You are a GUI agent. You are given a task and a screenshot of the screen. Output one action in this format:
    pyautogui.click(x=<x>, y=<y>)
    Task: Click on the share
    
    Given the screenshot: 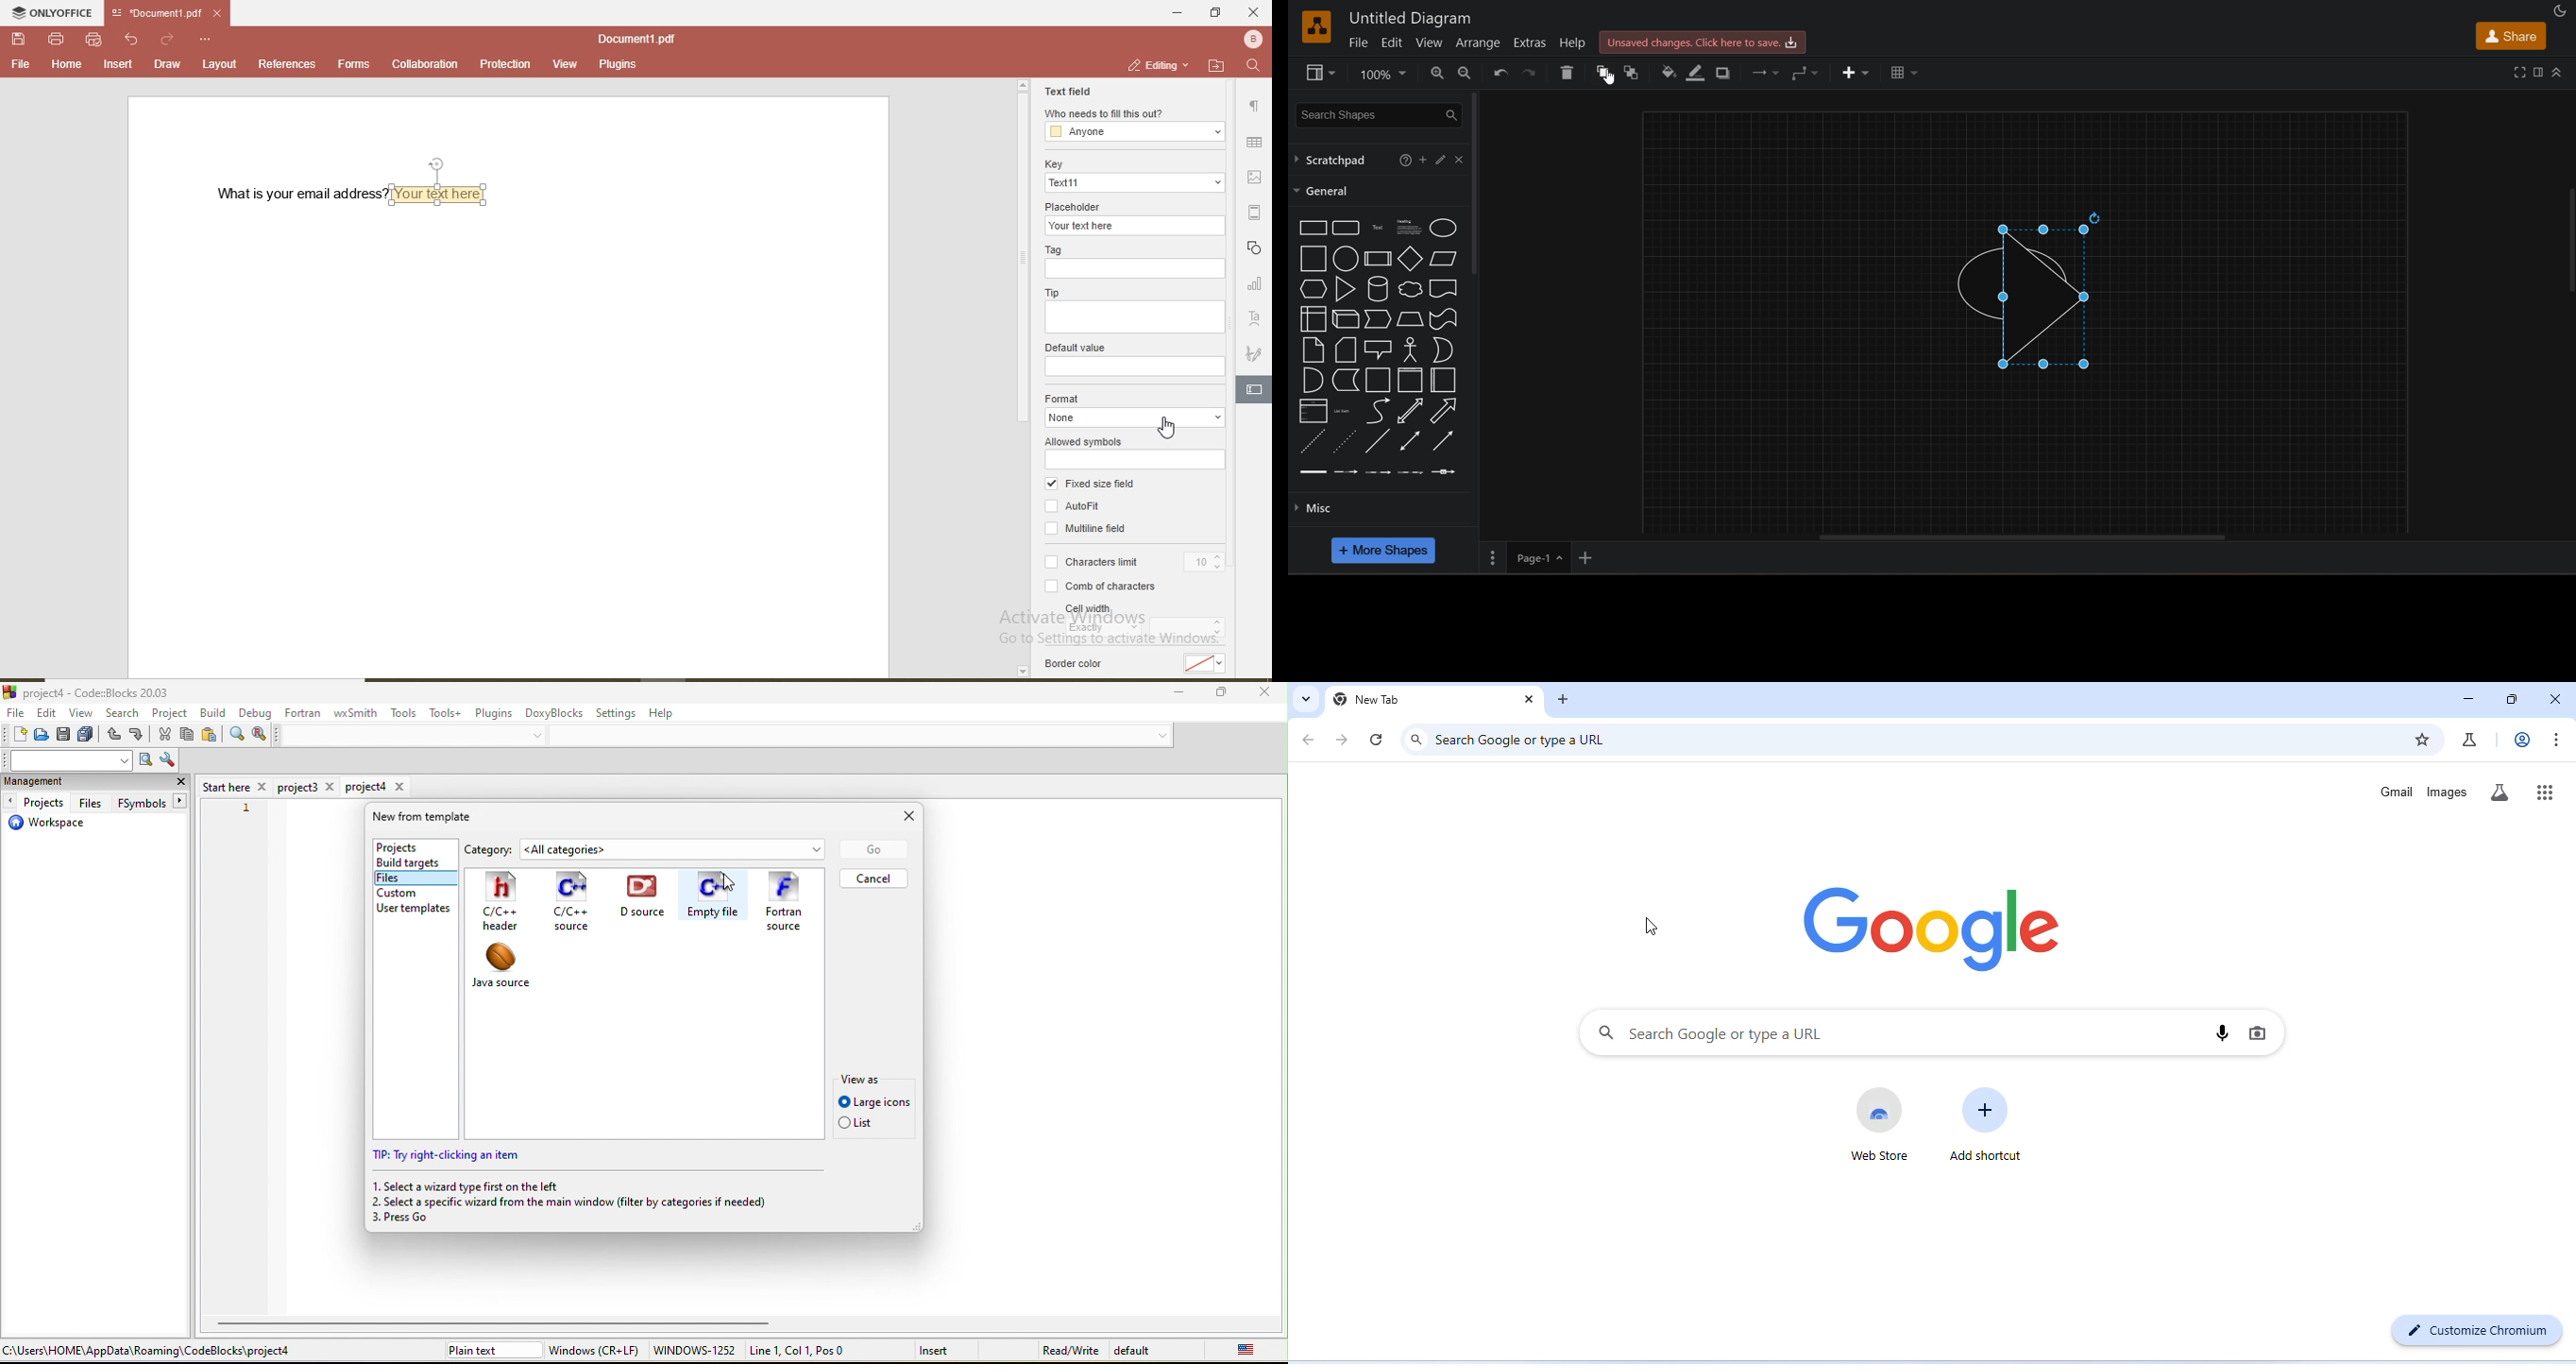 What is the action you would take?
    pyautogui.click(x=2510, y=34)
    